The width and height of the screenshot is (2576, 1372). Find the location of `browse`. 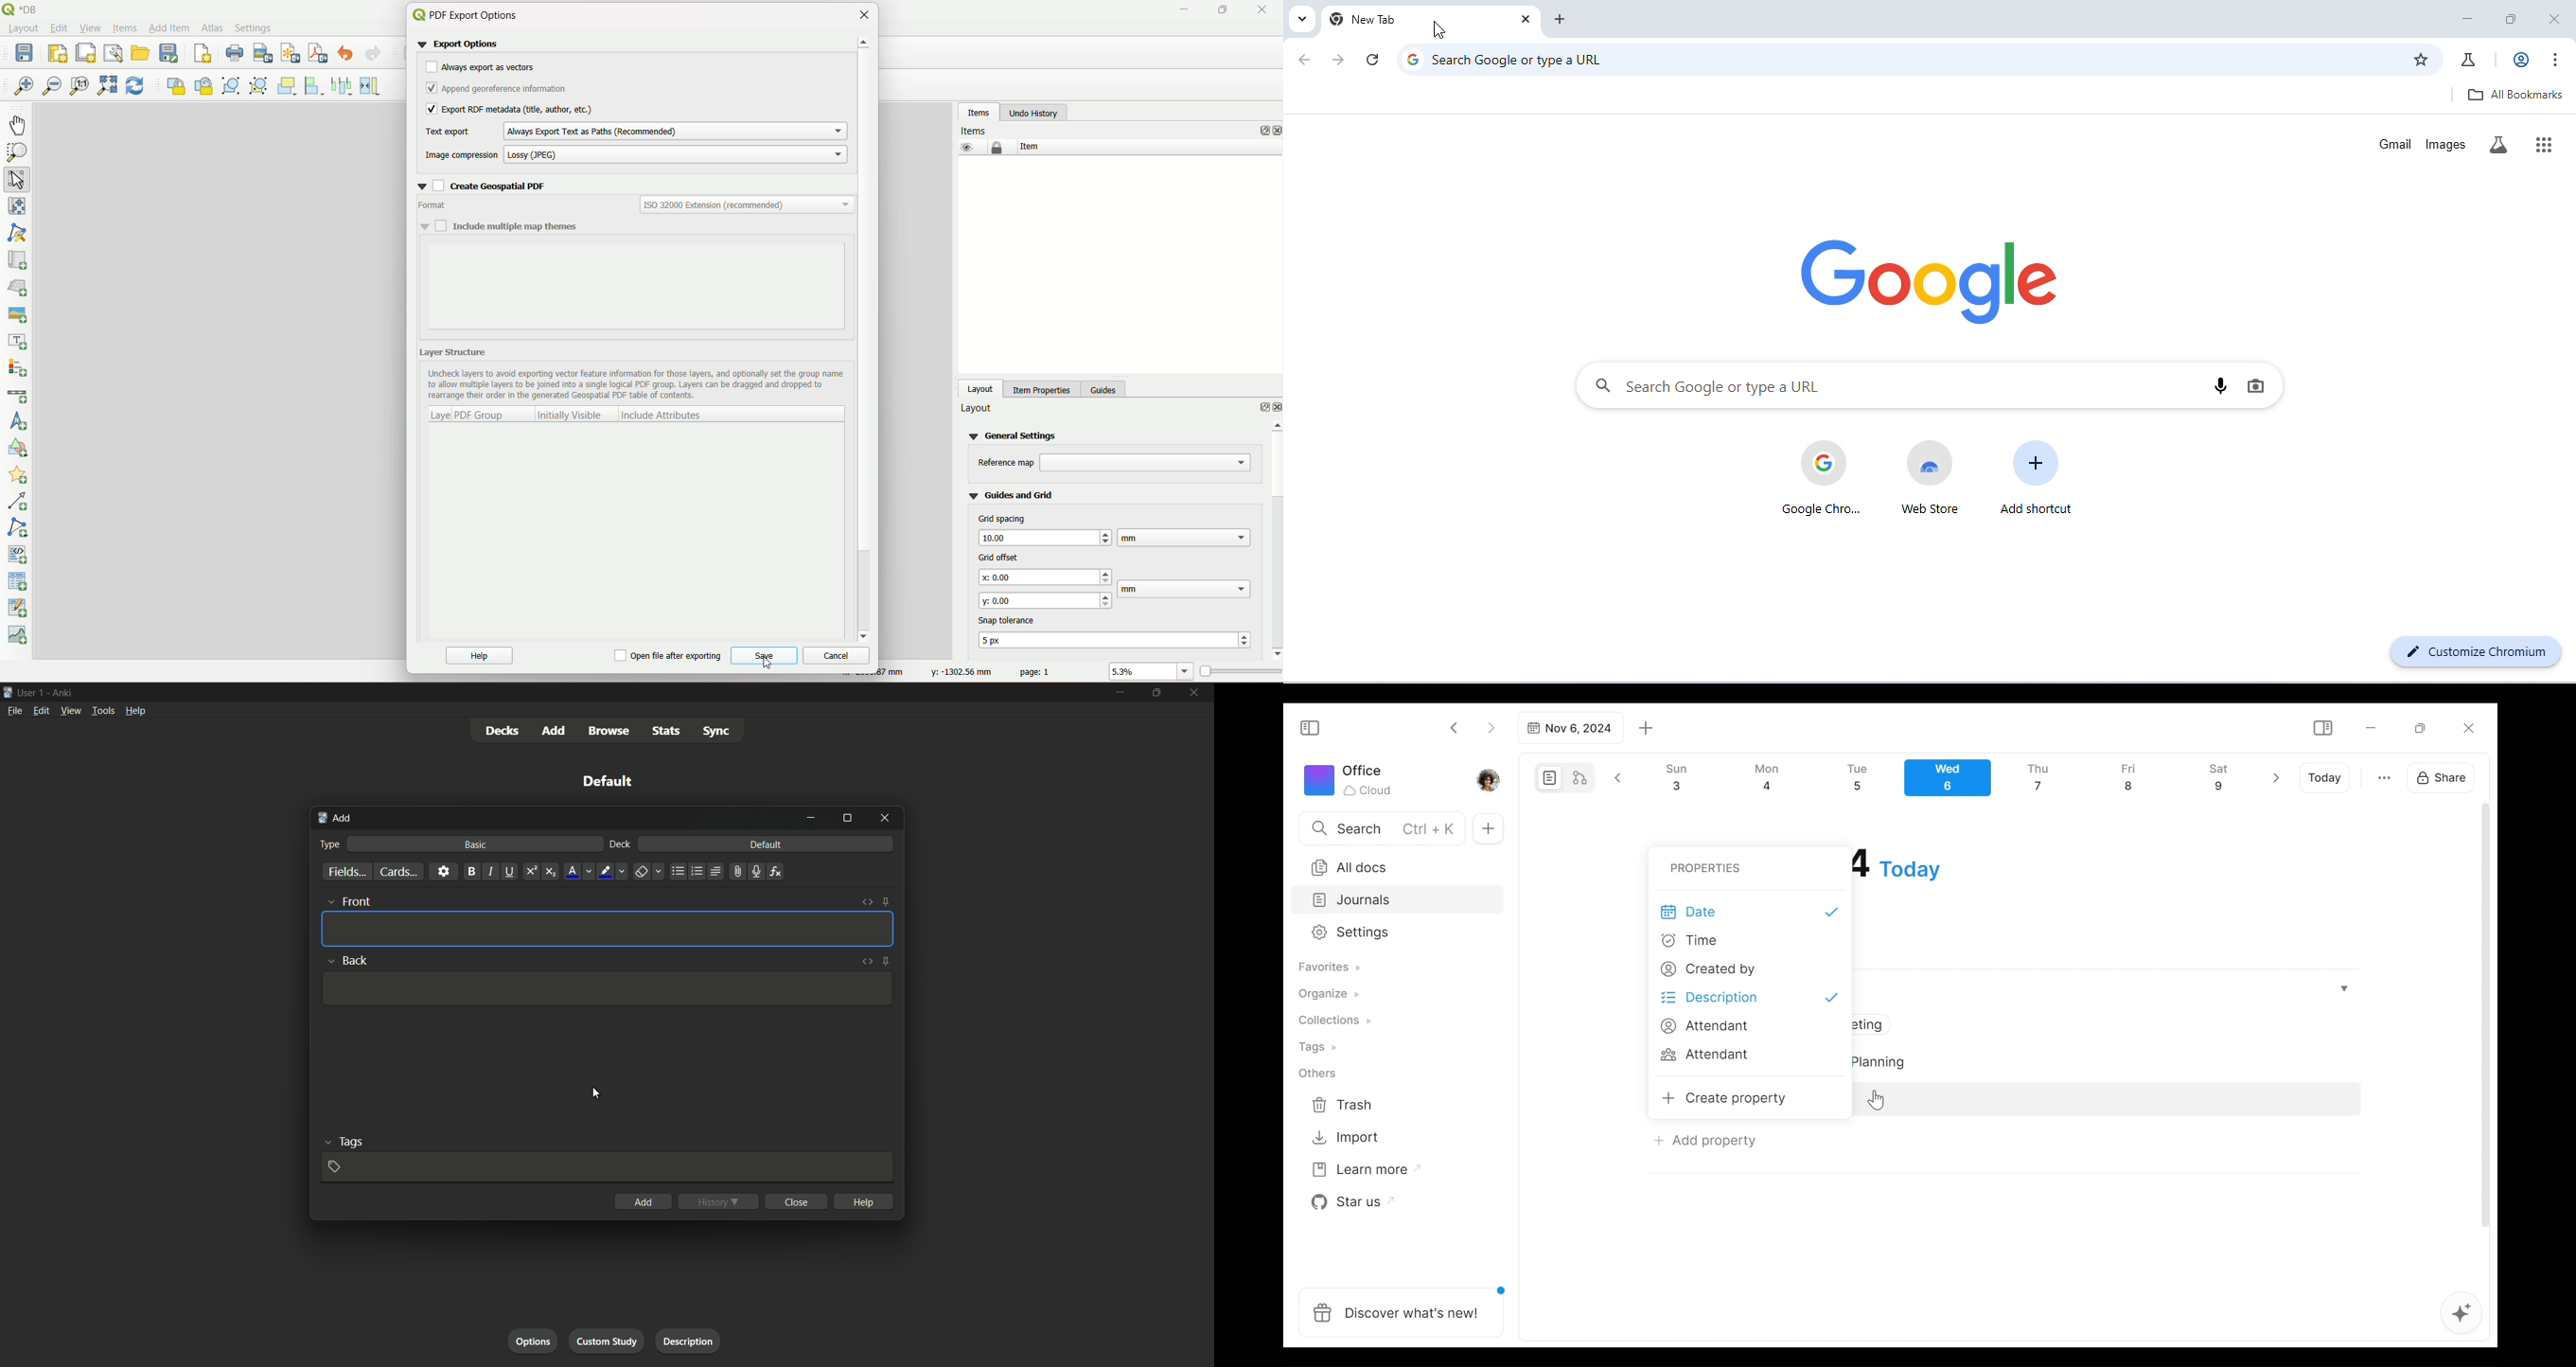

browse is located at coordinates (609, 731).